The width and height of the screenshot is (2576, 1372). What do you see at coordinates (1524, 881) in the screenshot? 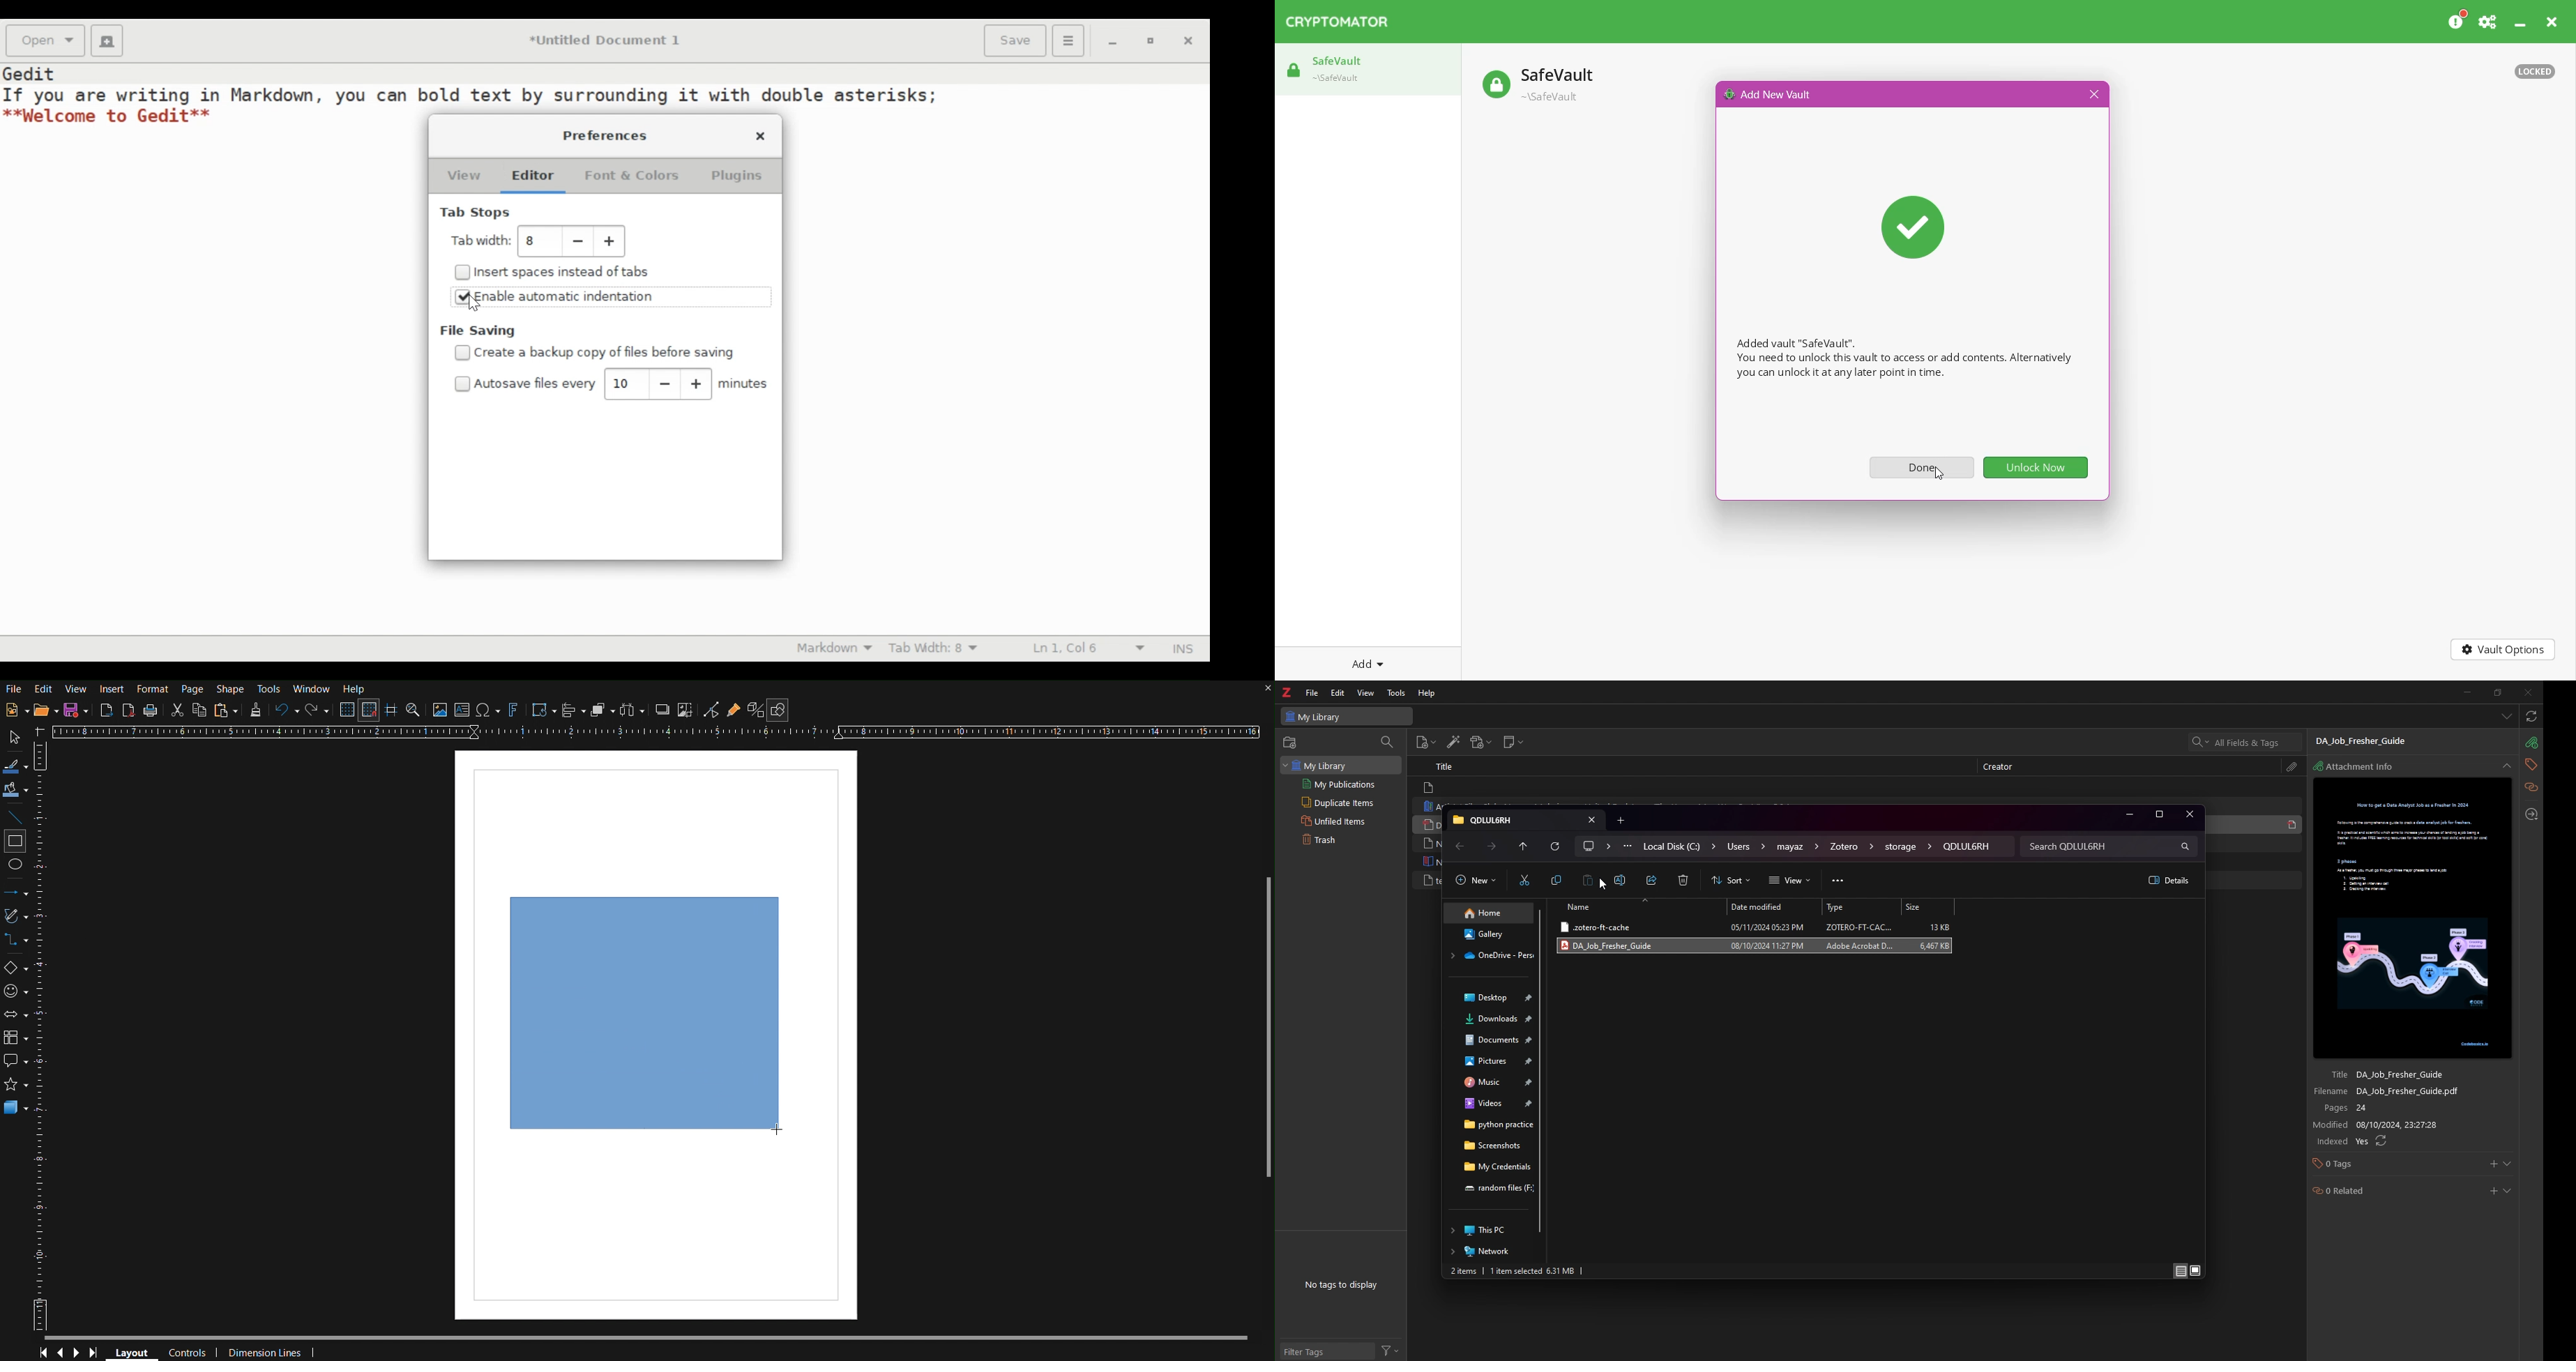
I see `cut` at bounding box center [1524, 881].